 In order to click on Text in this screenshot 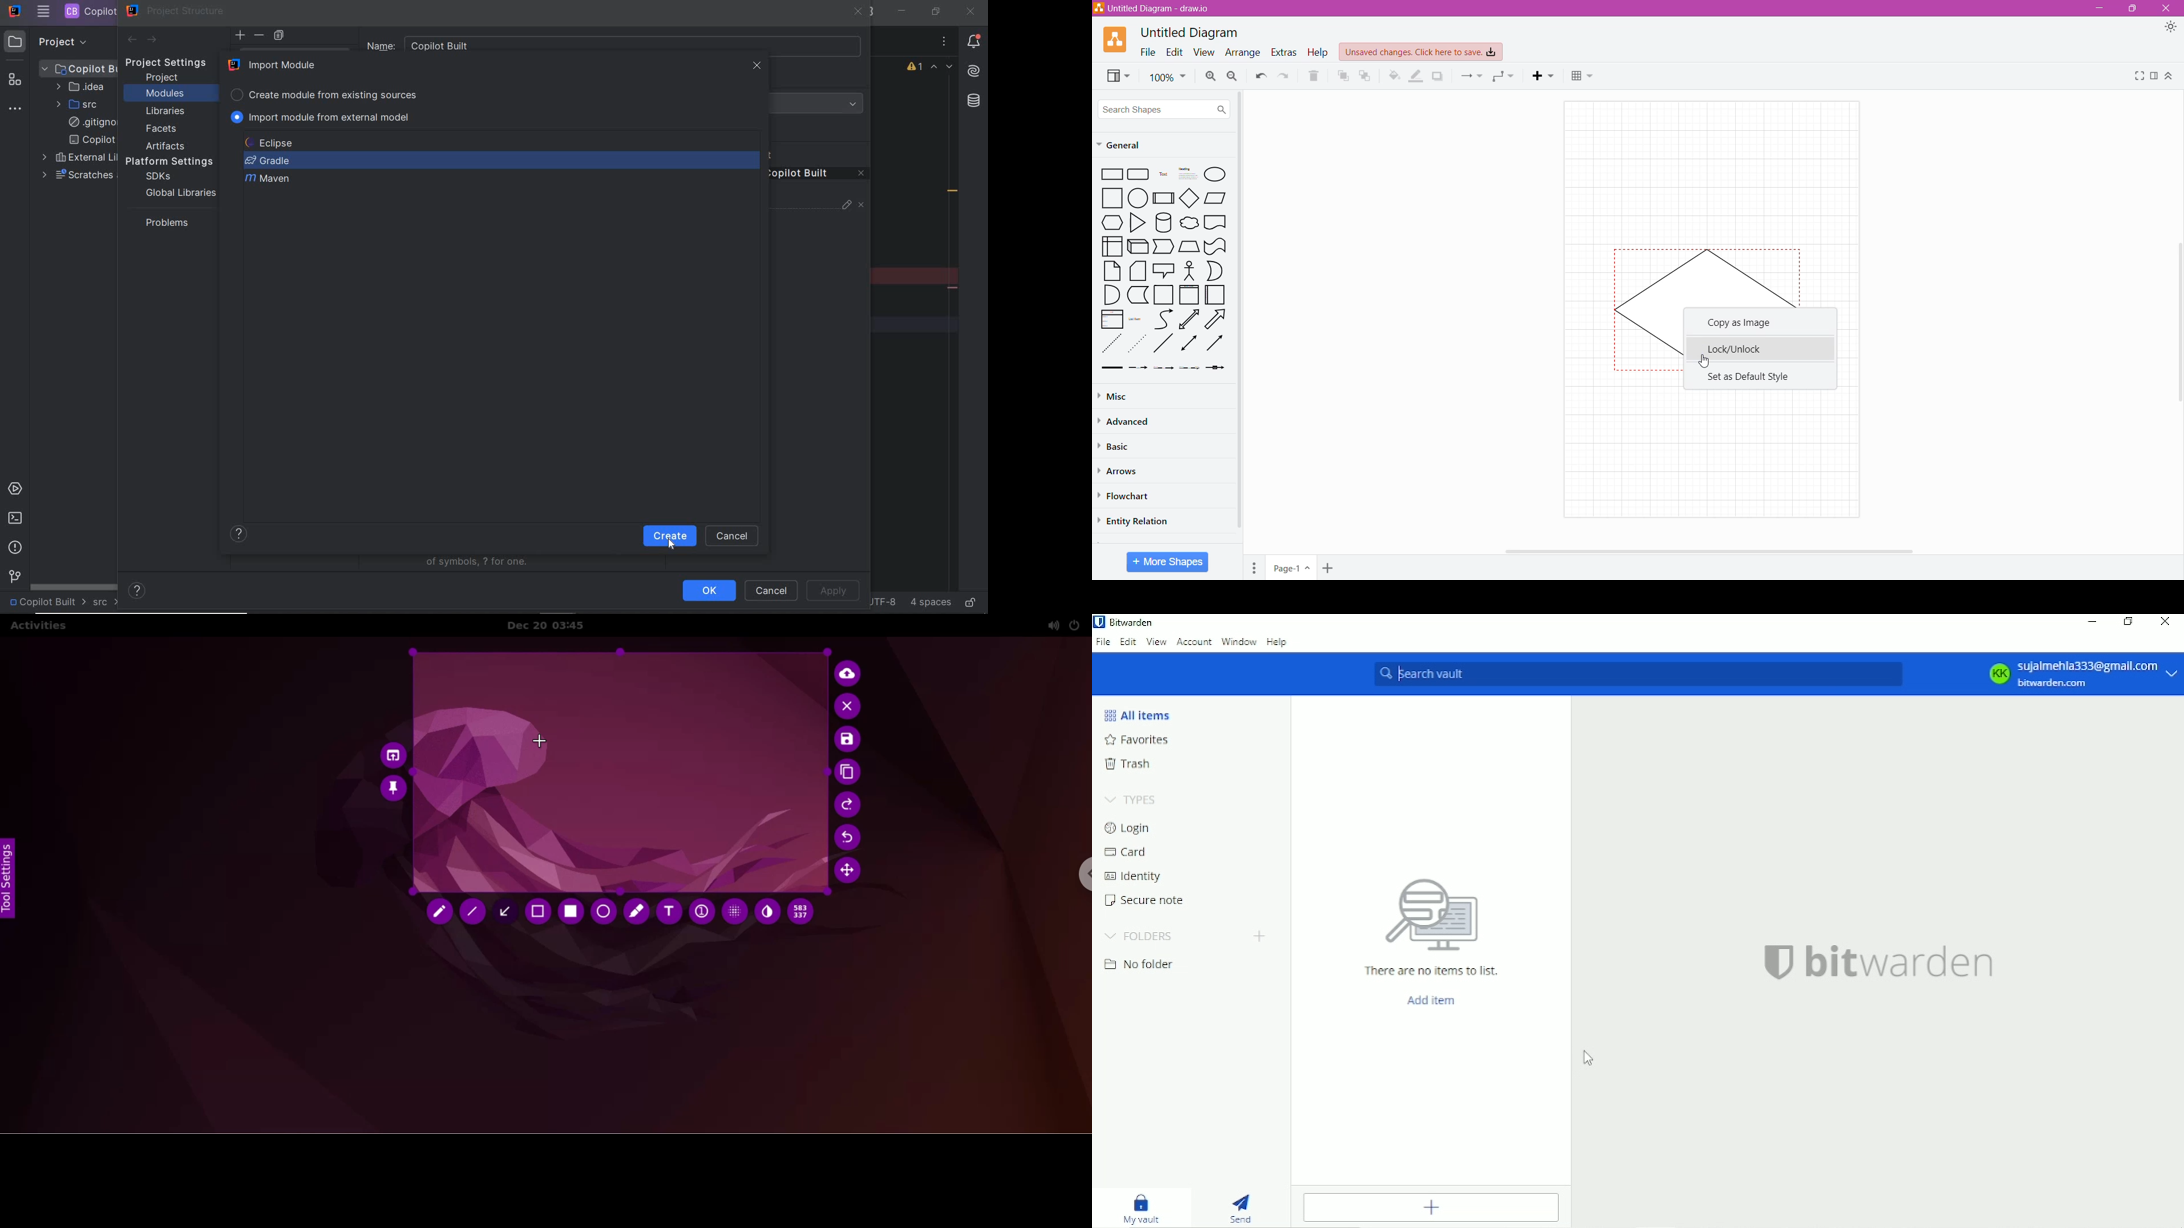, I will do `click(1163, 175)`.